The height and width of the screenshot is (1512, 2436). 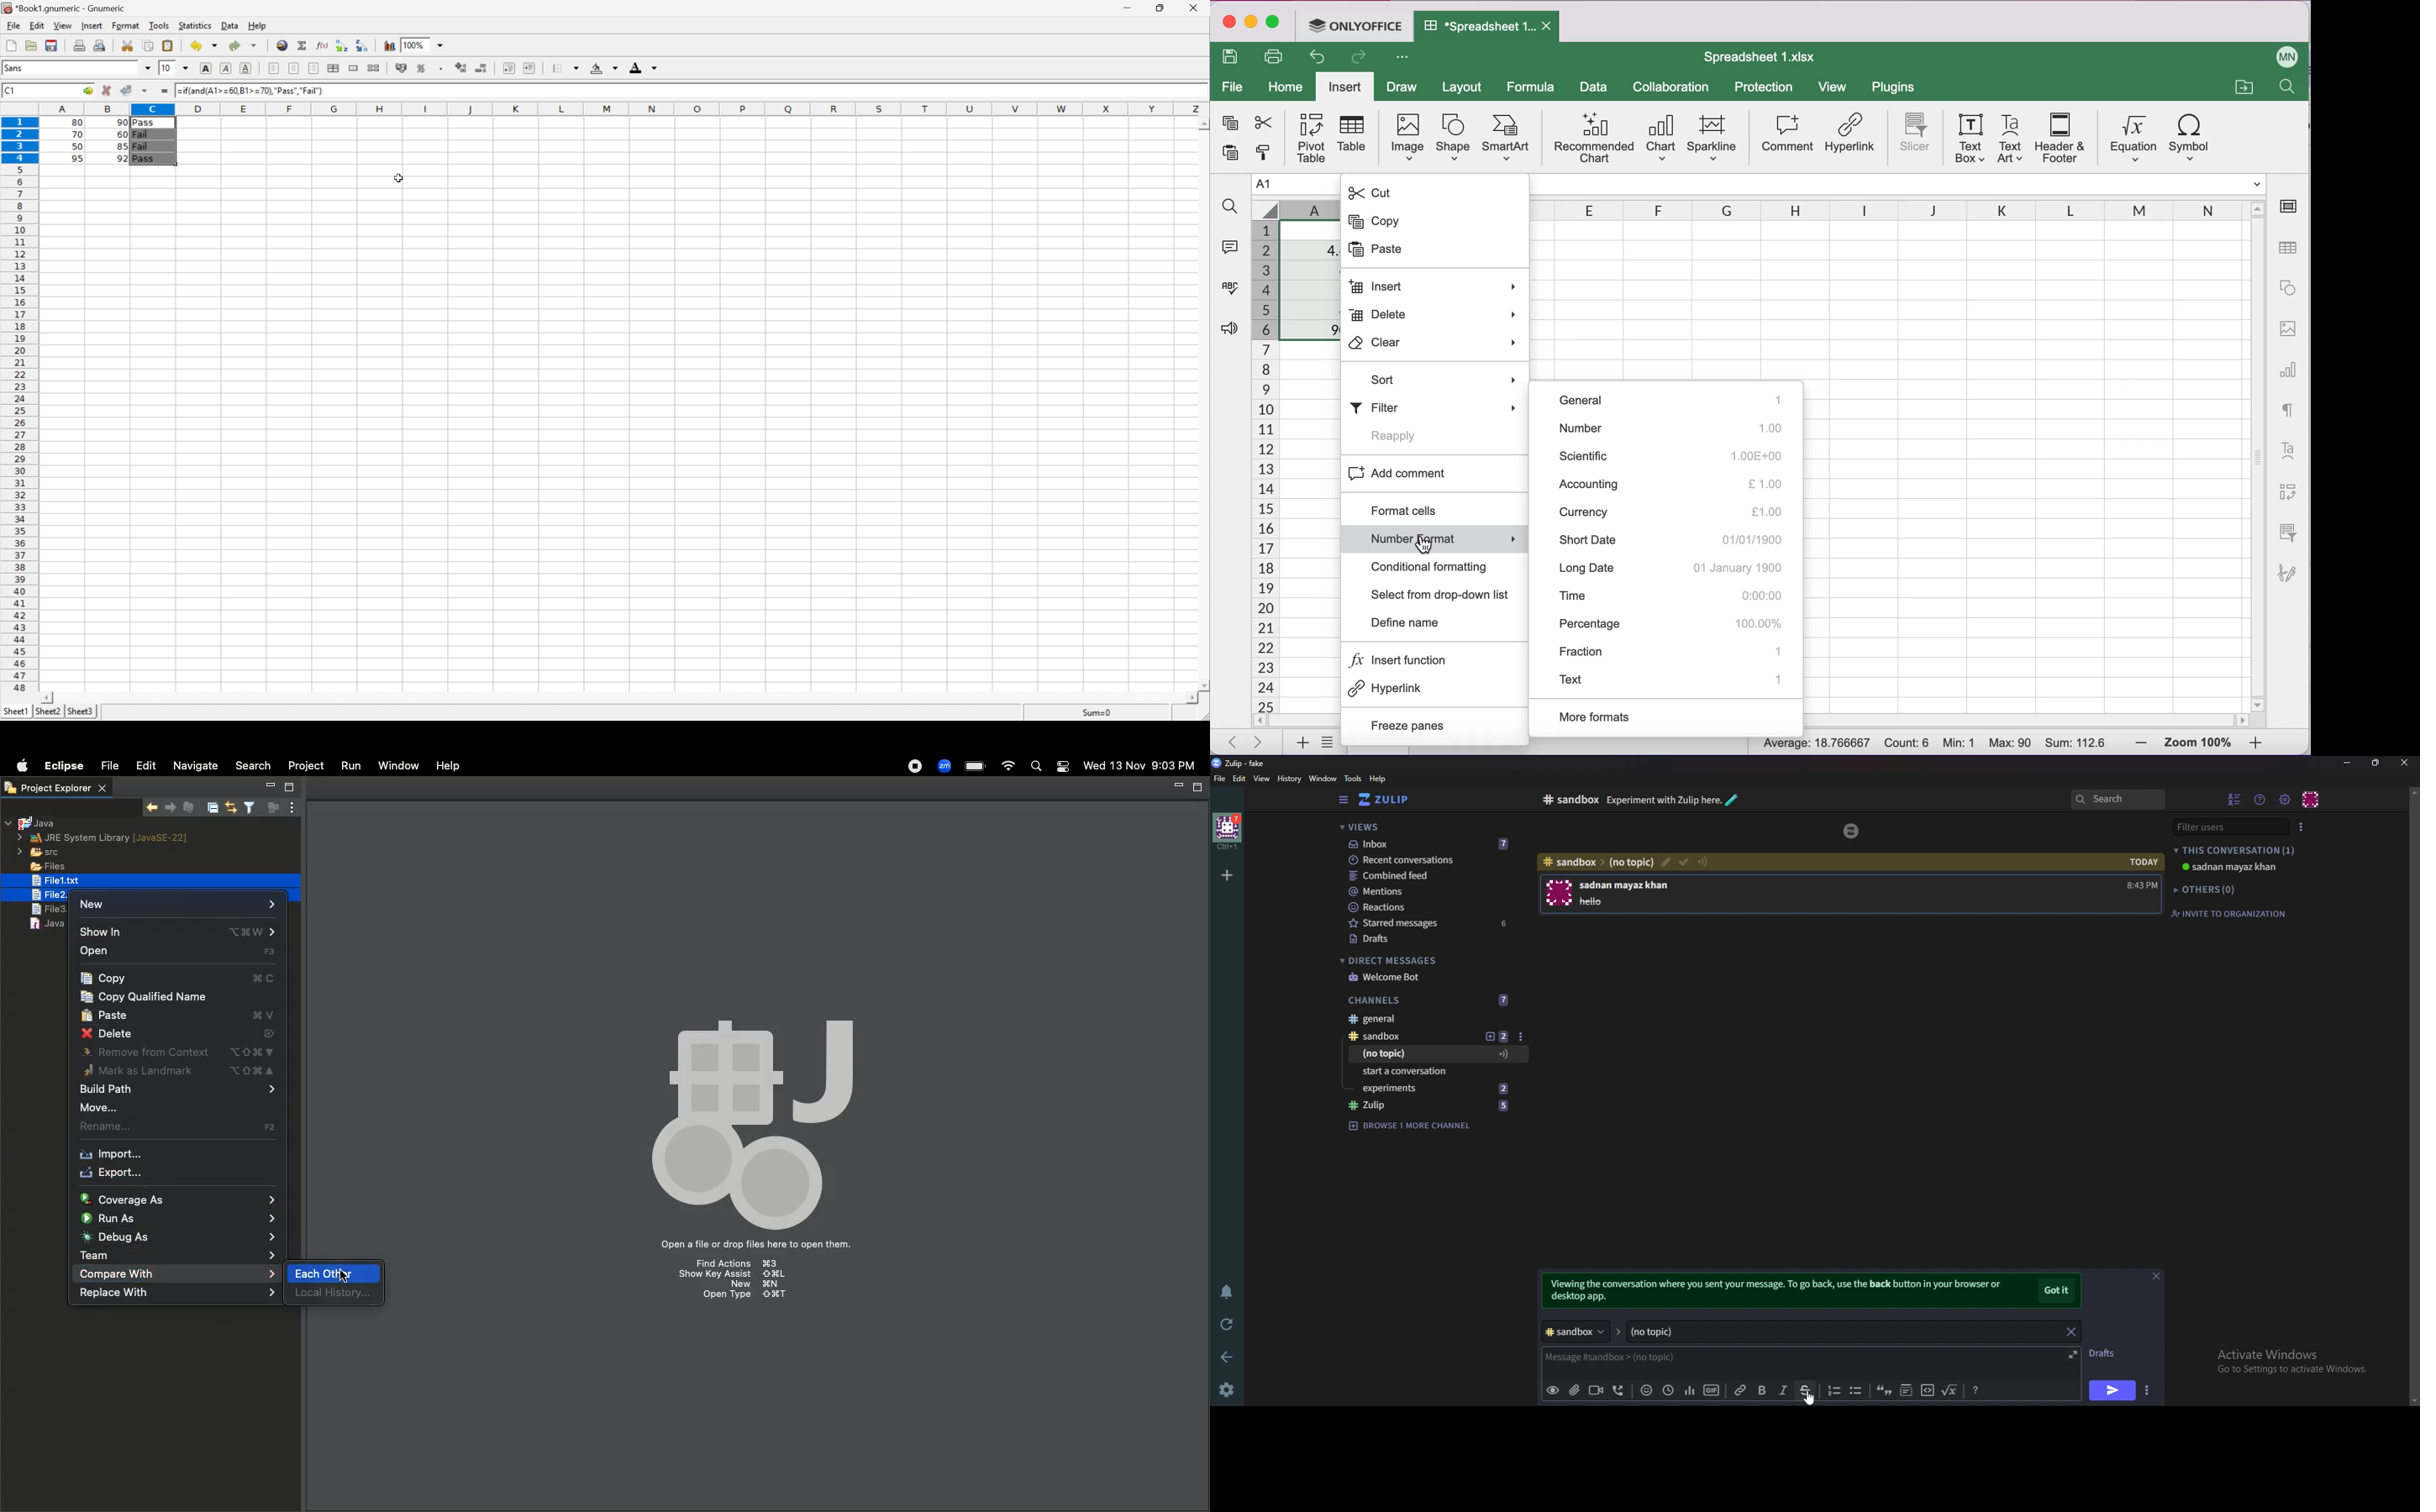 What do you see at coordinates (158, 25) in the screenshot?
I see `Tools` at bounding box center [158, 25].